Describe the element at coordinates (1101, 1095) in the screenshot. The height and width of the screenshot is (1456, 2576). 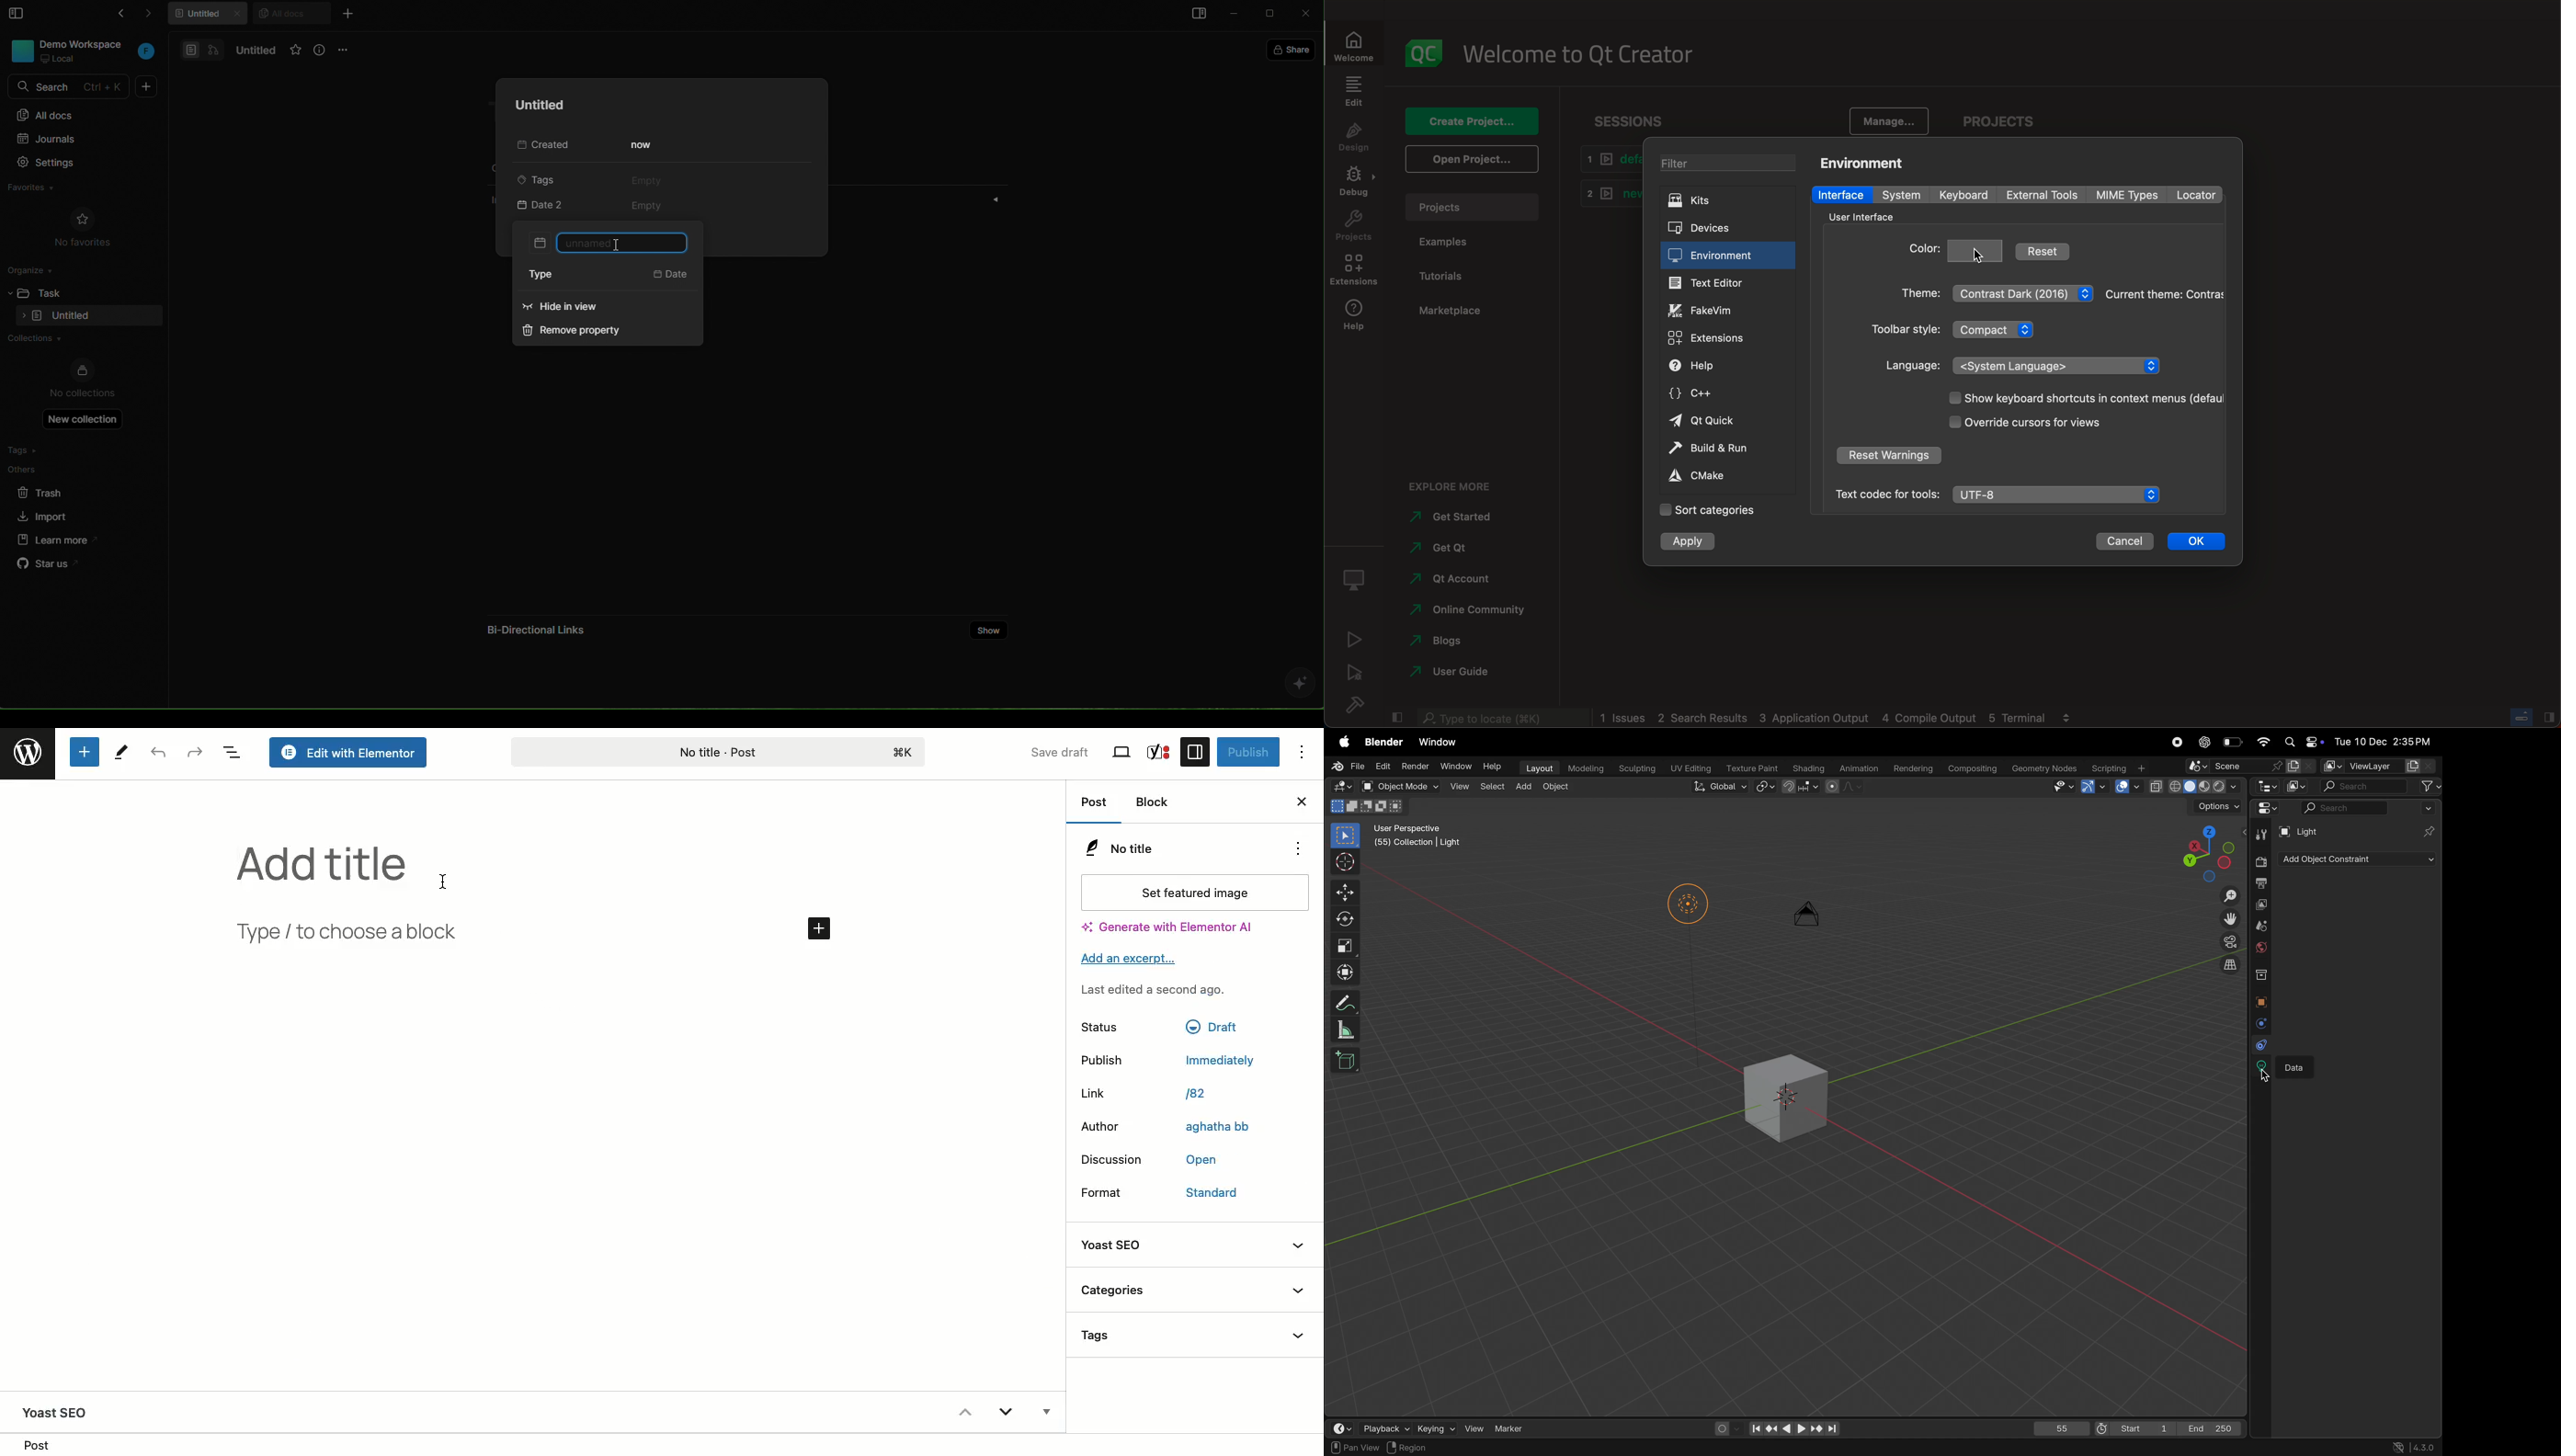
I see `Link /82` at that location.